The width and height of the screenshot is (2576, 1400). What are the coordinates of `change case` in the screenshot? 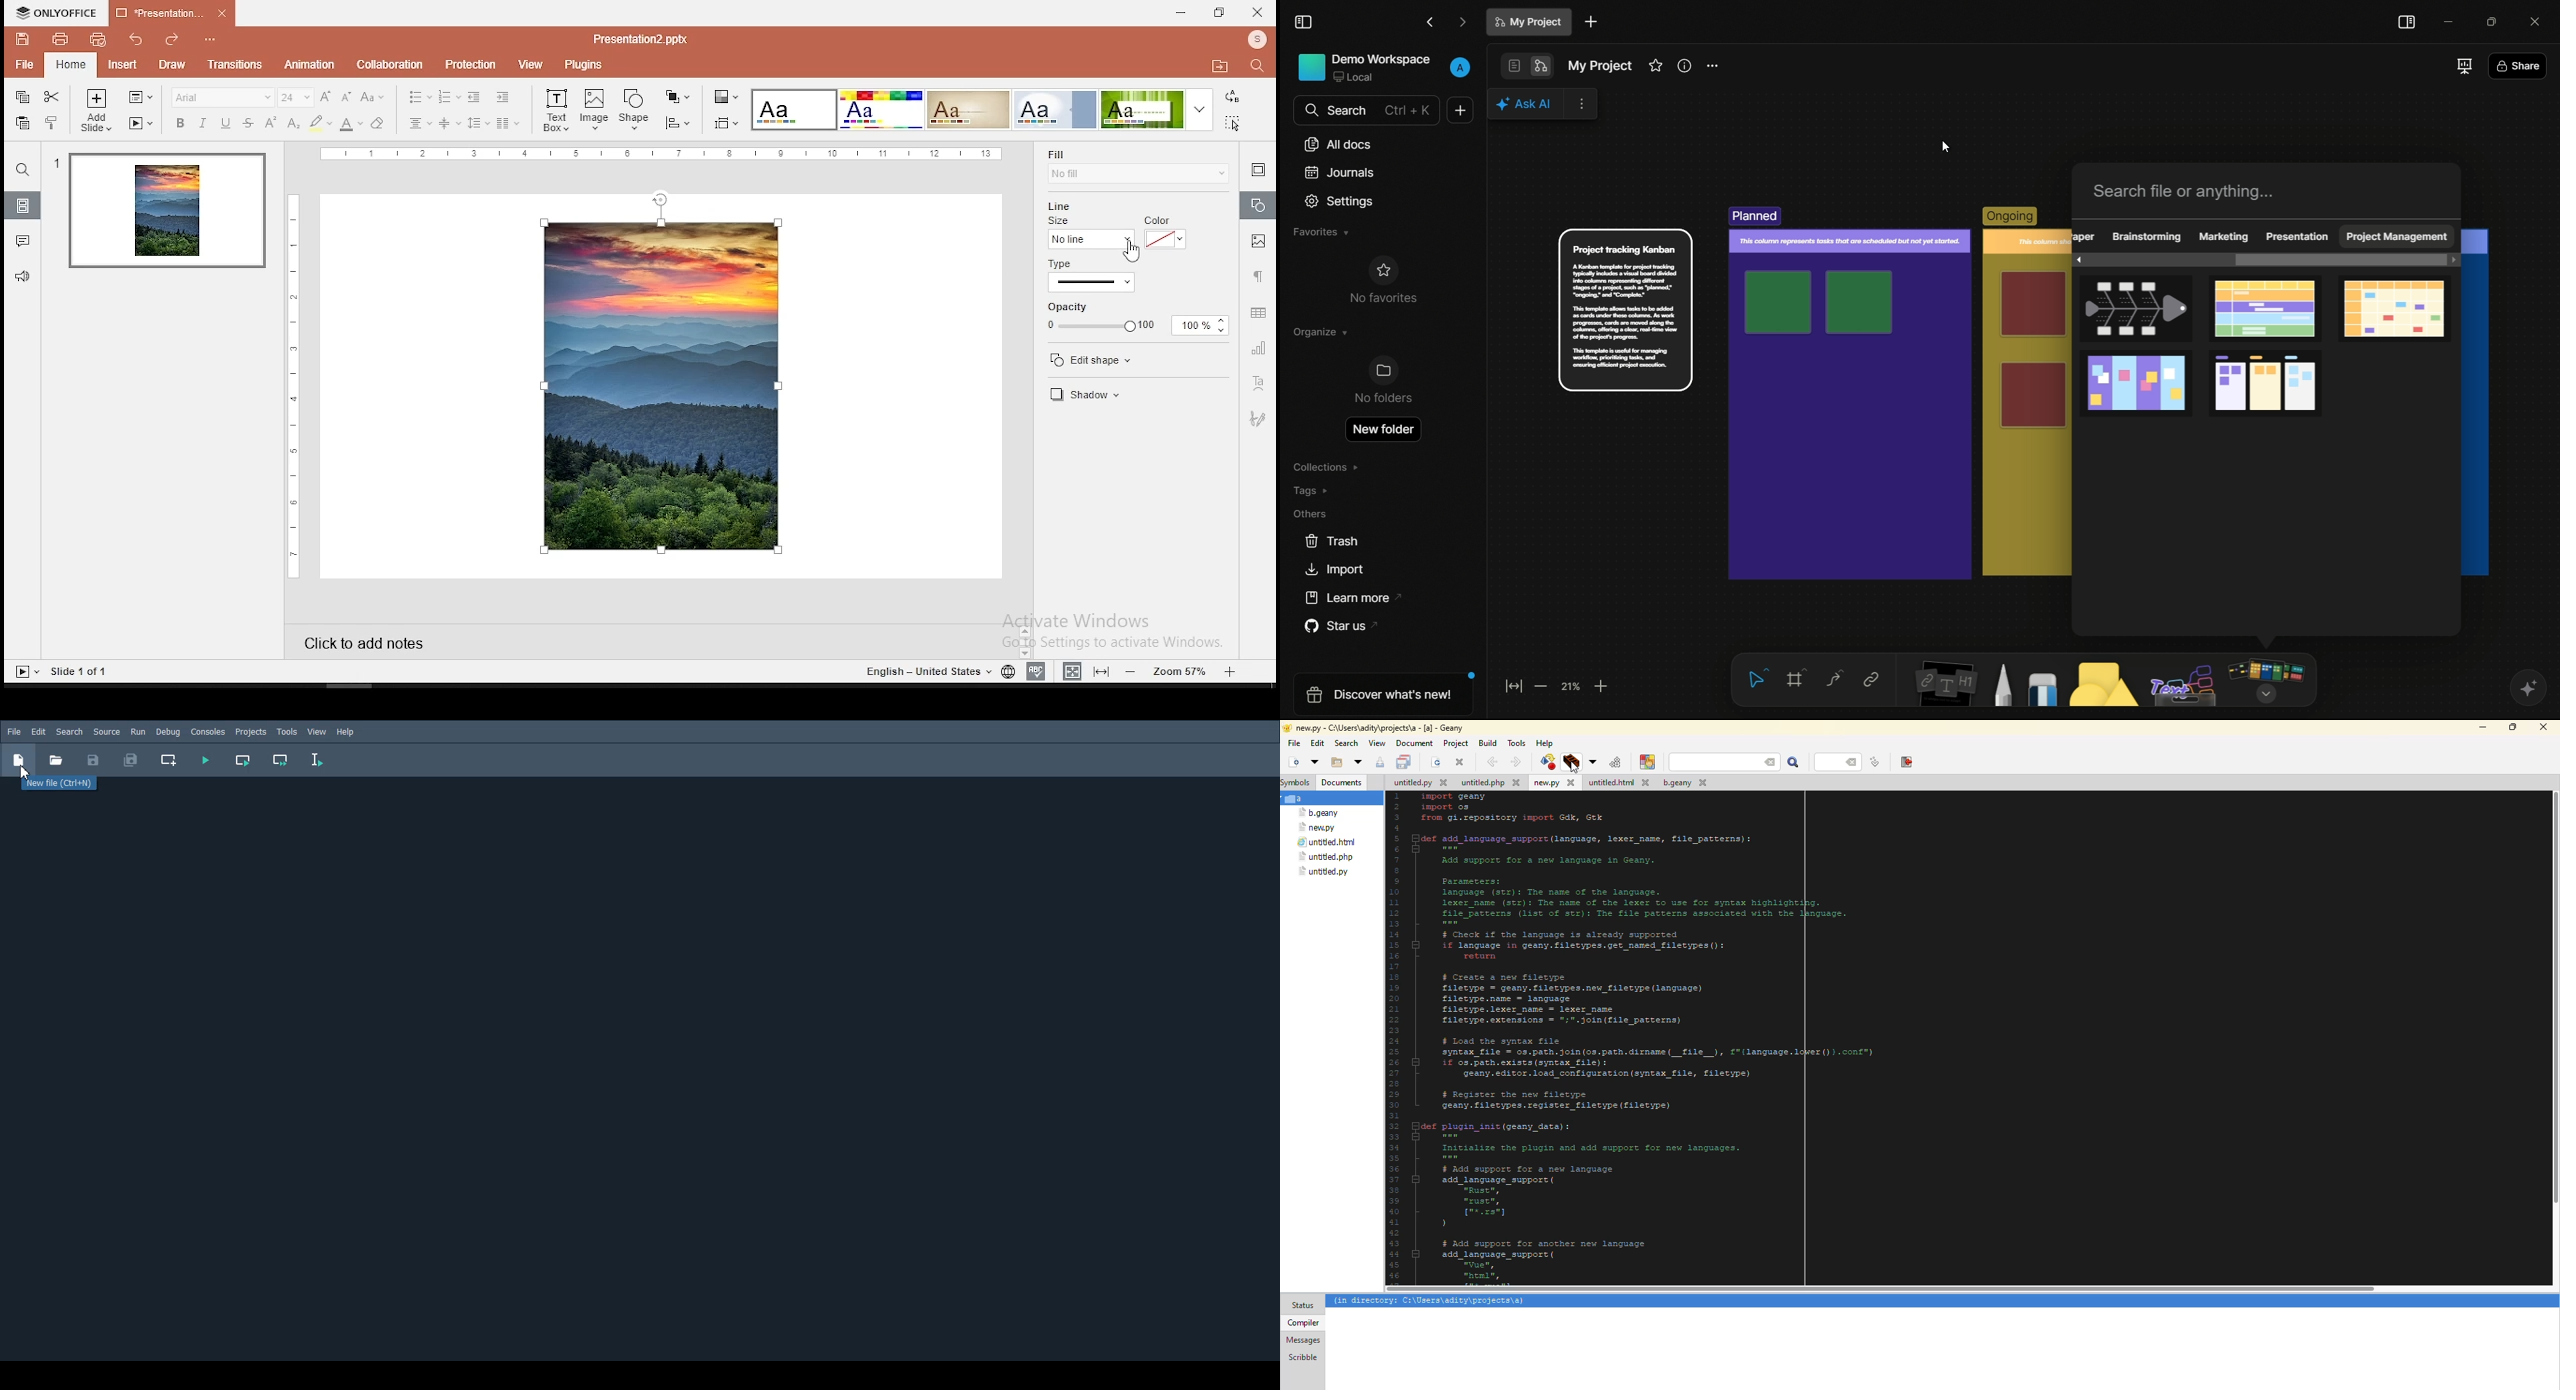 It's located at (374, 97).